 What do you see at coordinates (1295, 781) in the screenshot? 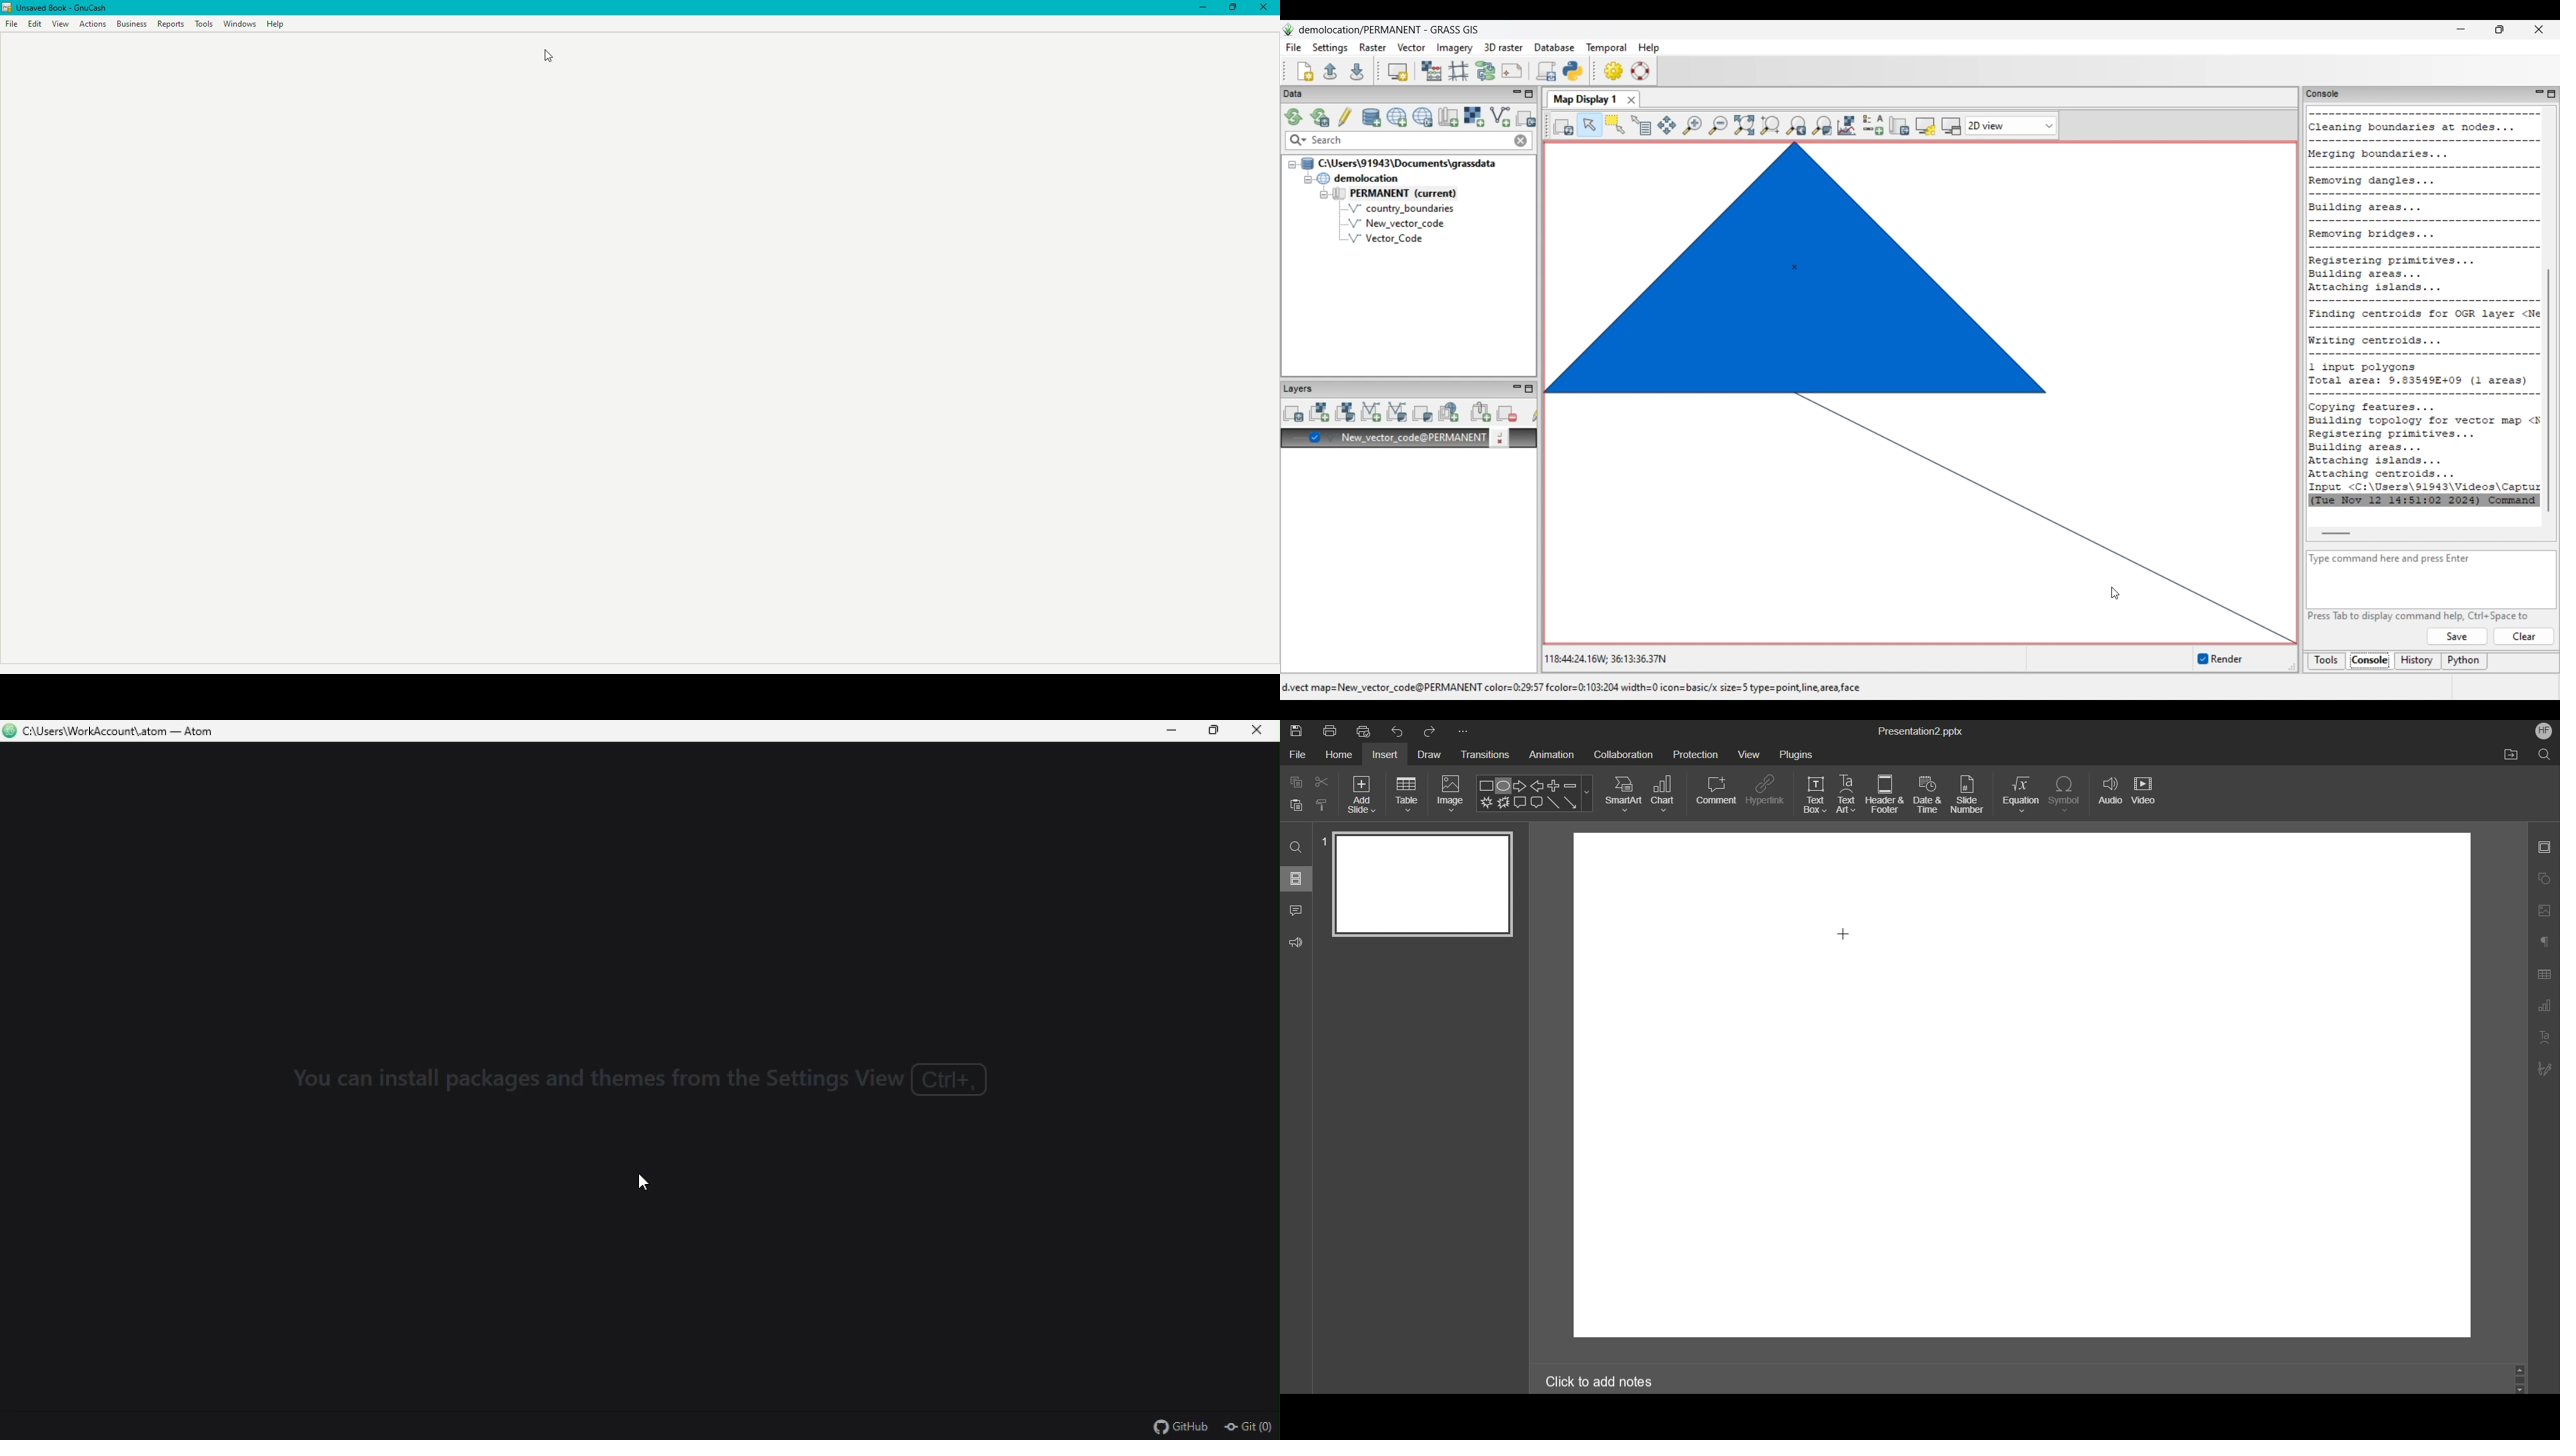
I see `Copy` at bounding box center [1295, 781].